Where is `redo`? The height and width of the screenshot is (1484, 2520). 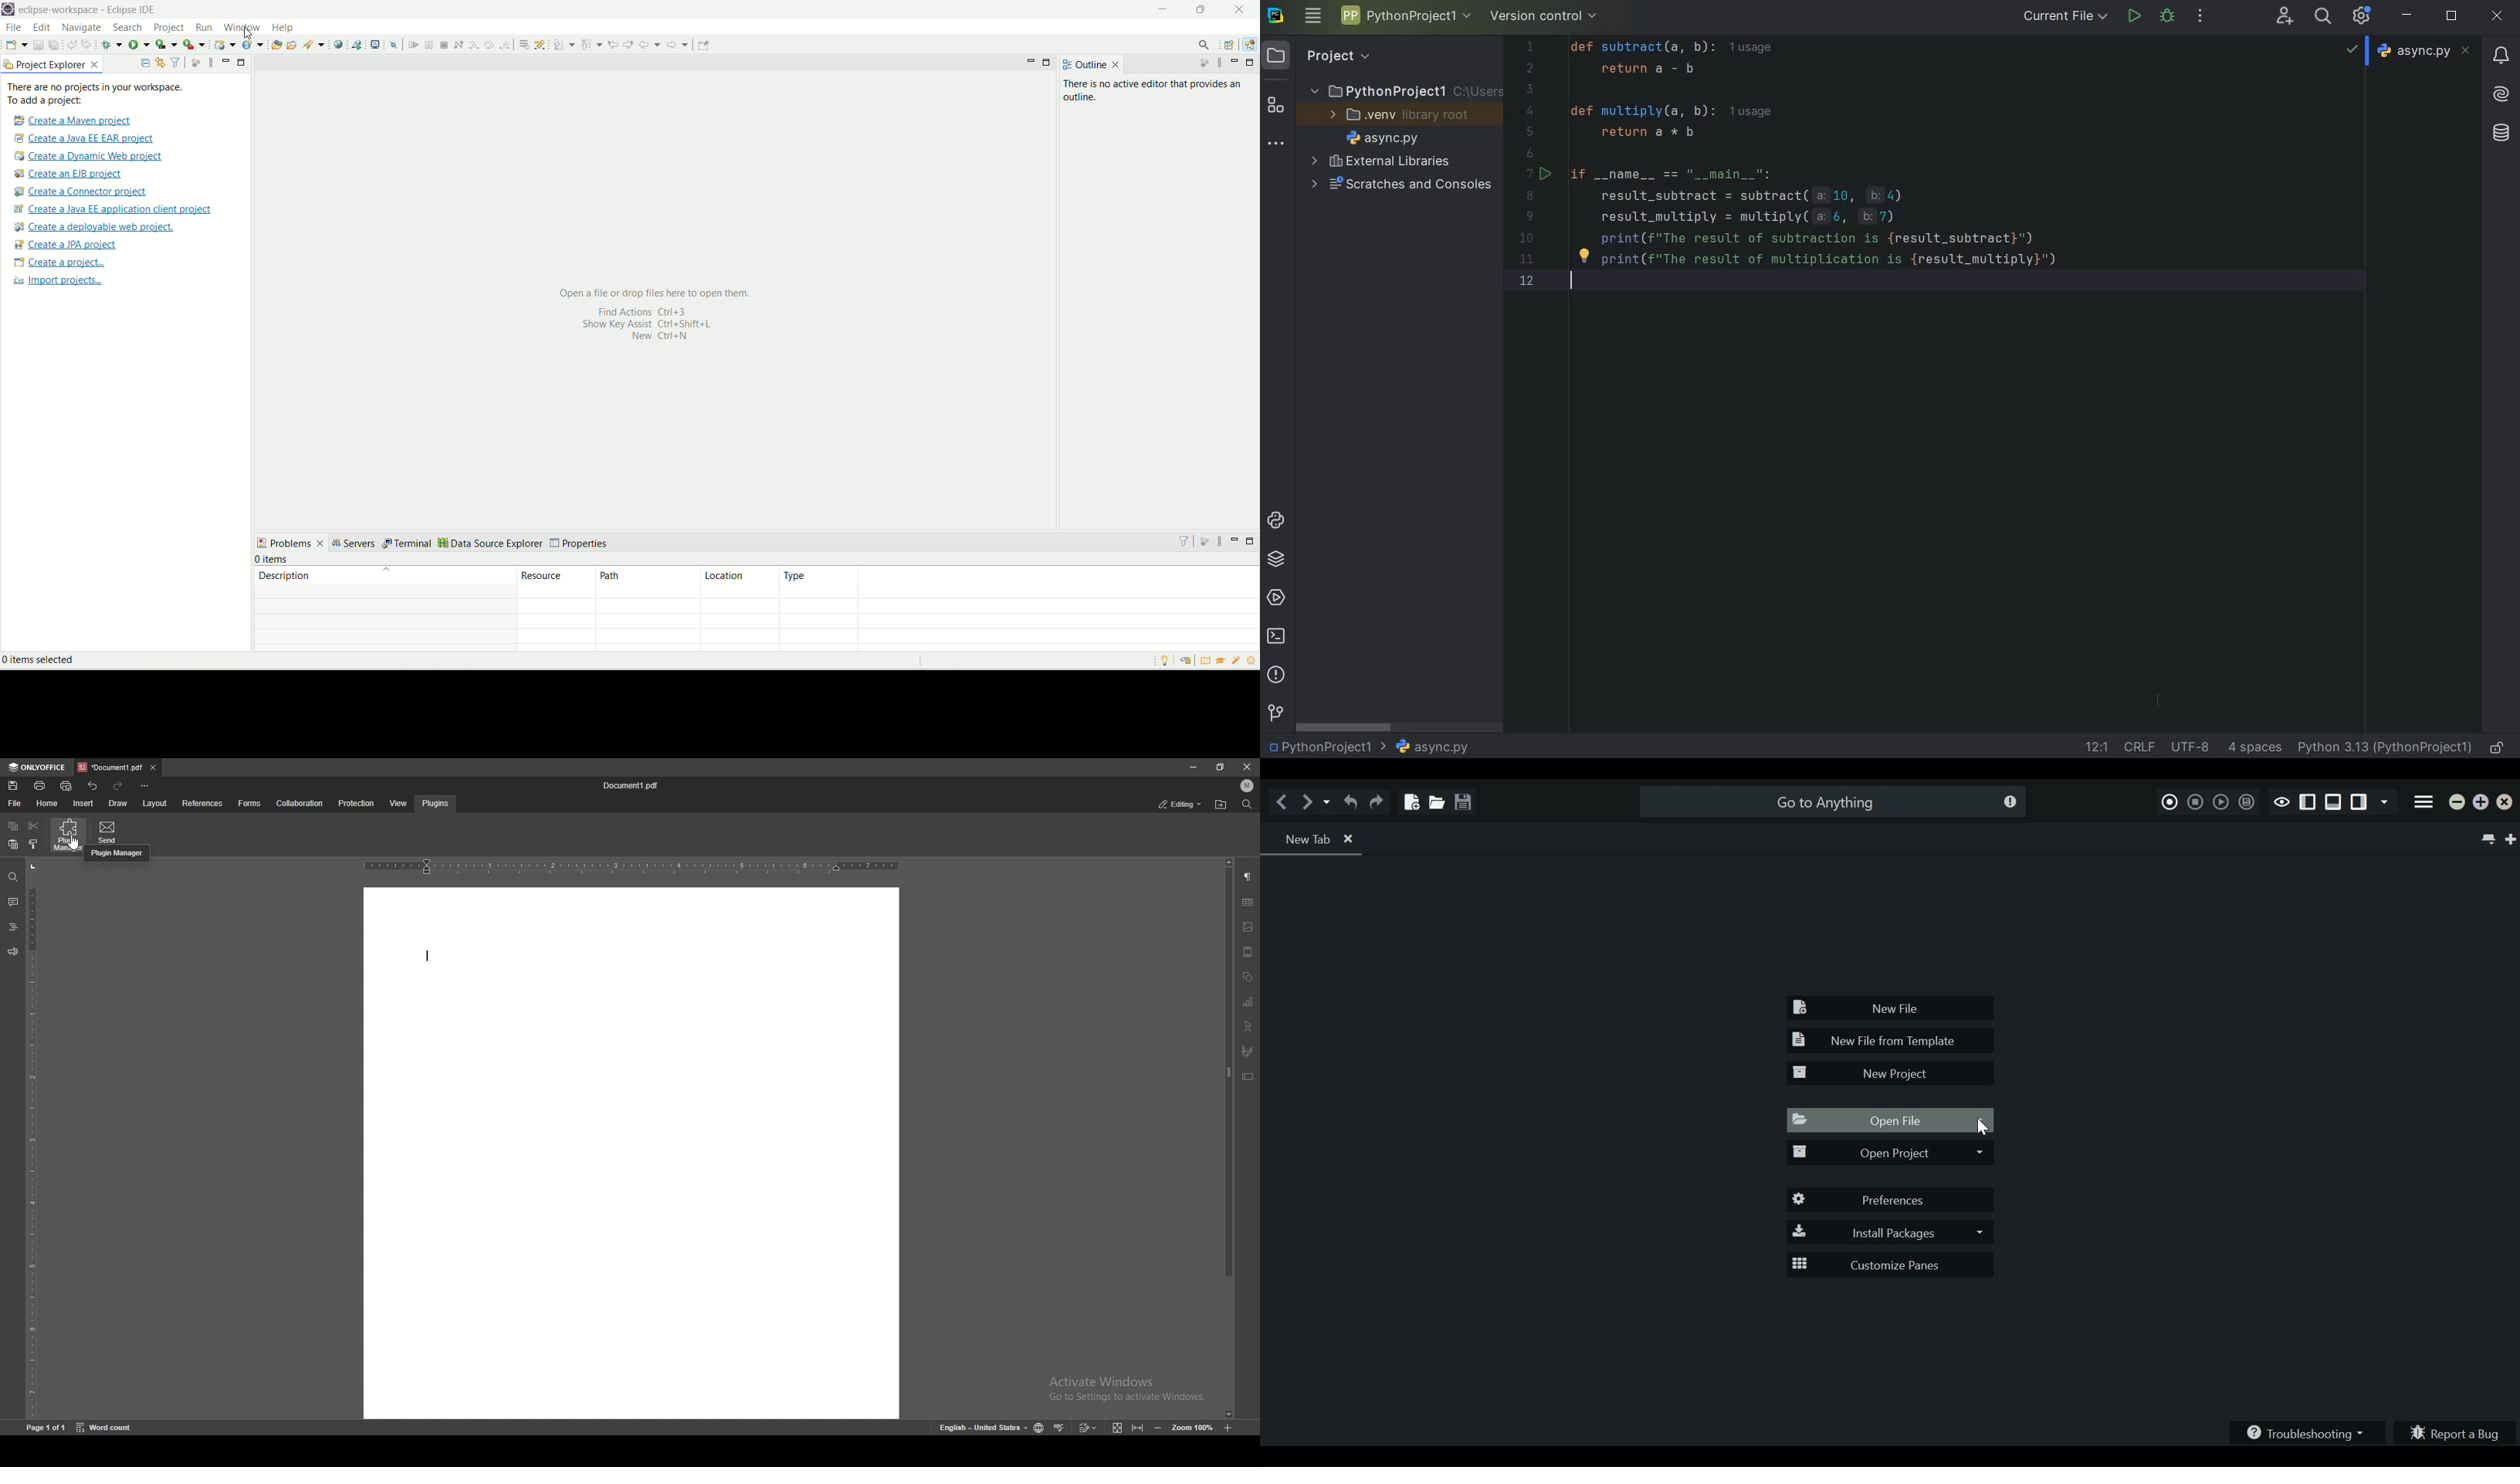 redo is located at coordinates (119, 787).